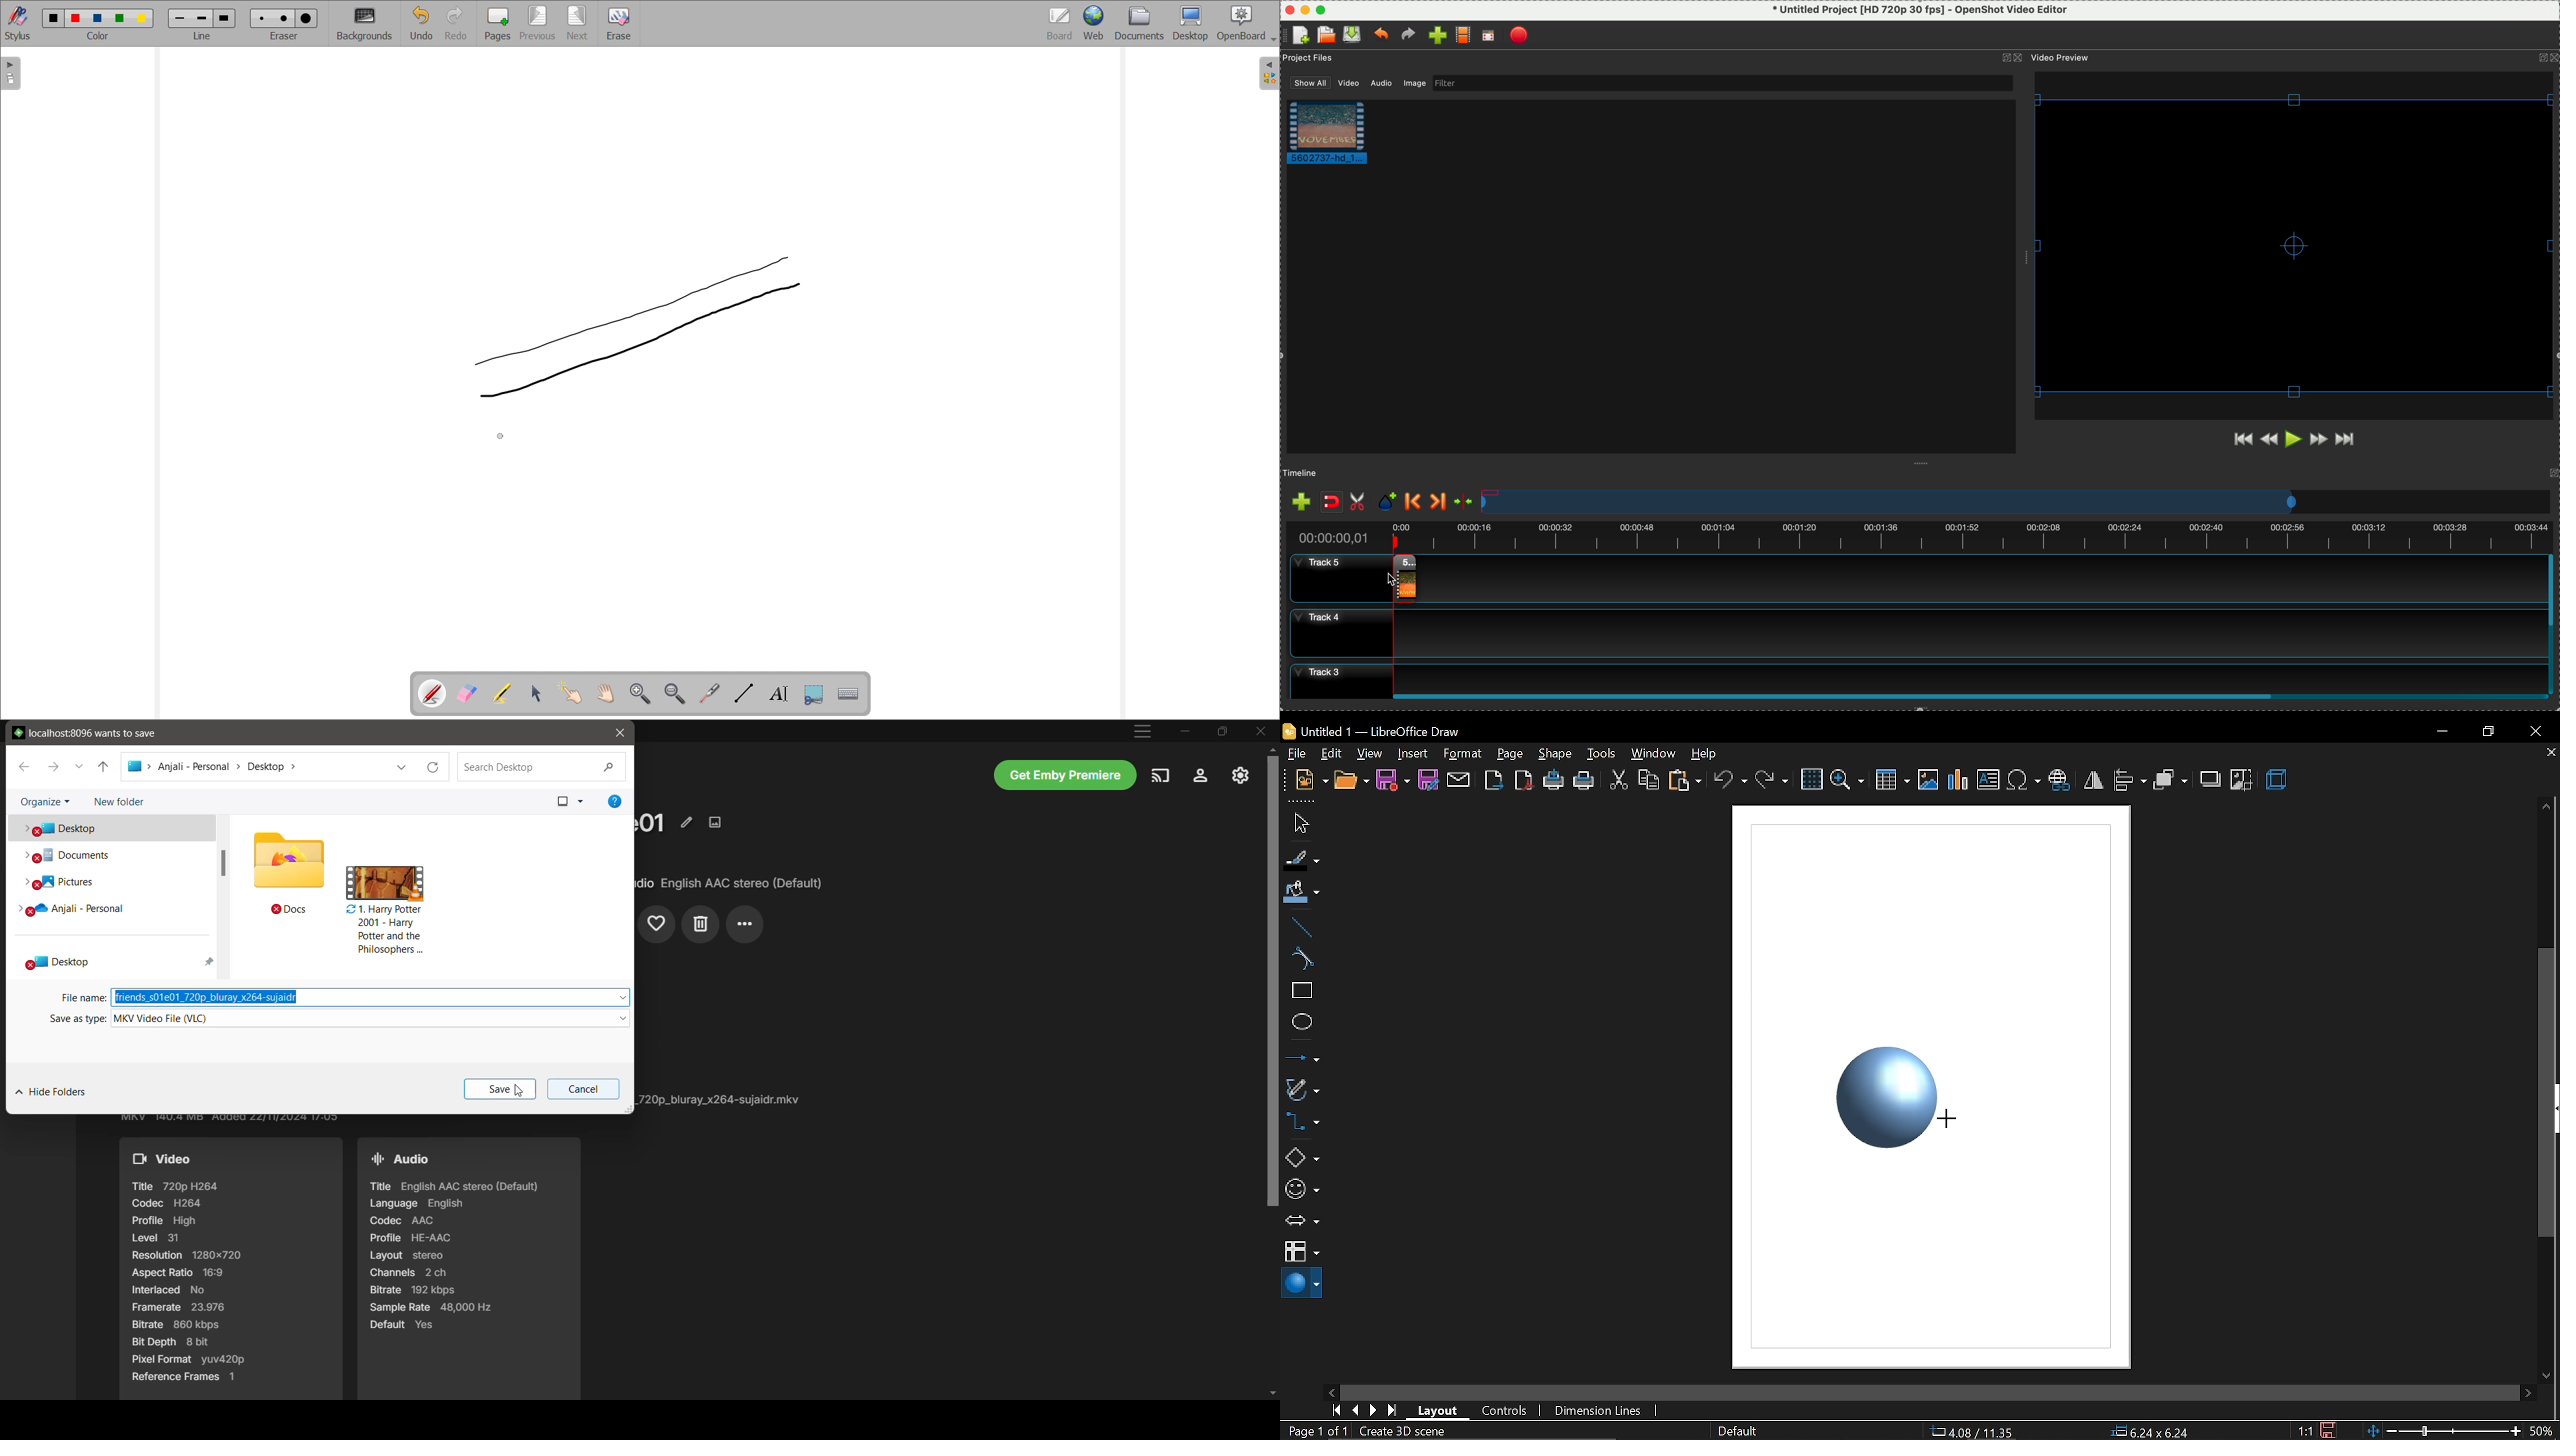 The height and width of the screenshot is (1456, 2576). What do you see at coordinates (1650, 781) in the screenshot?
I see `copy` at bounding box center [1650, 781].